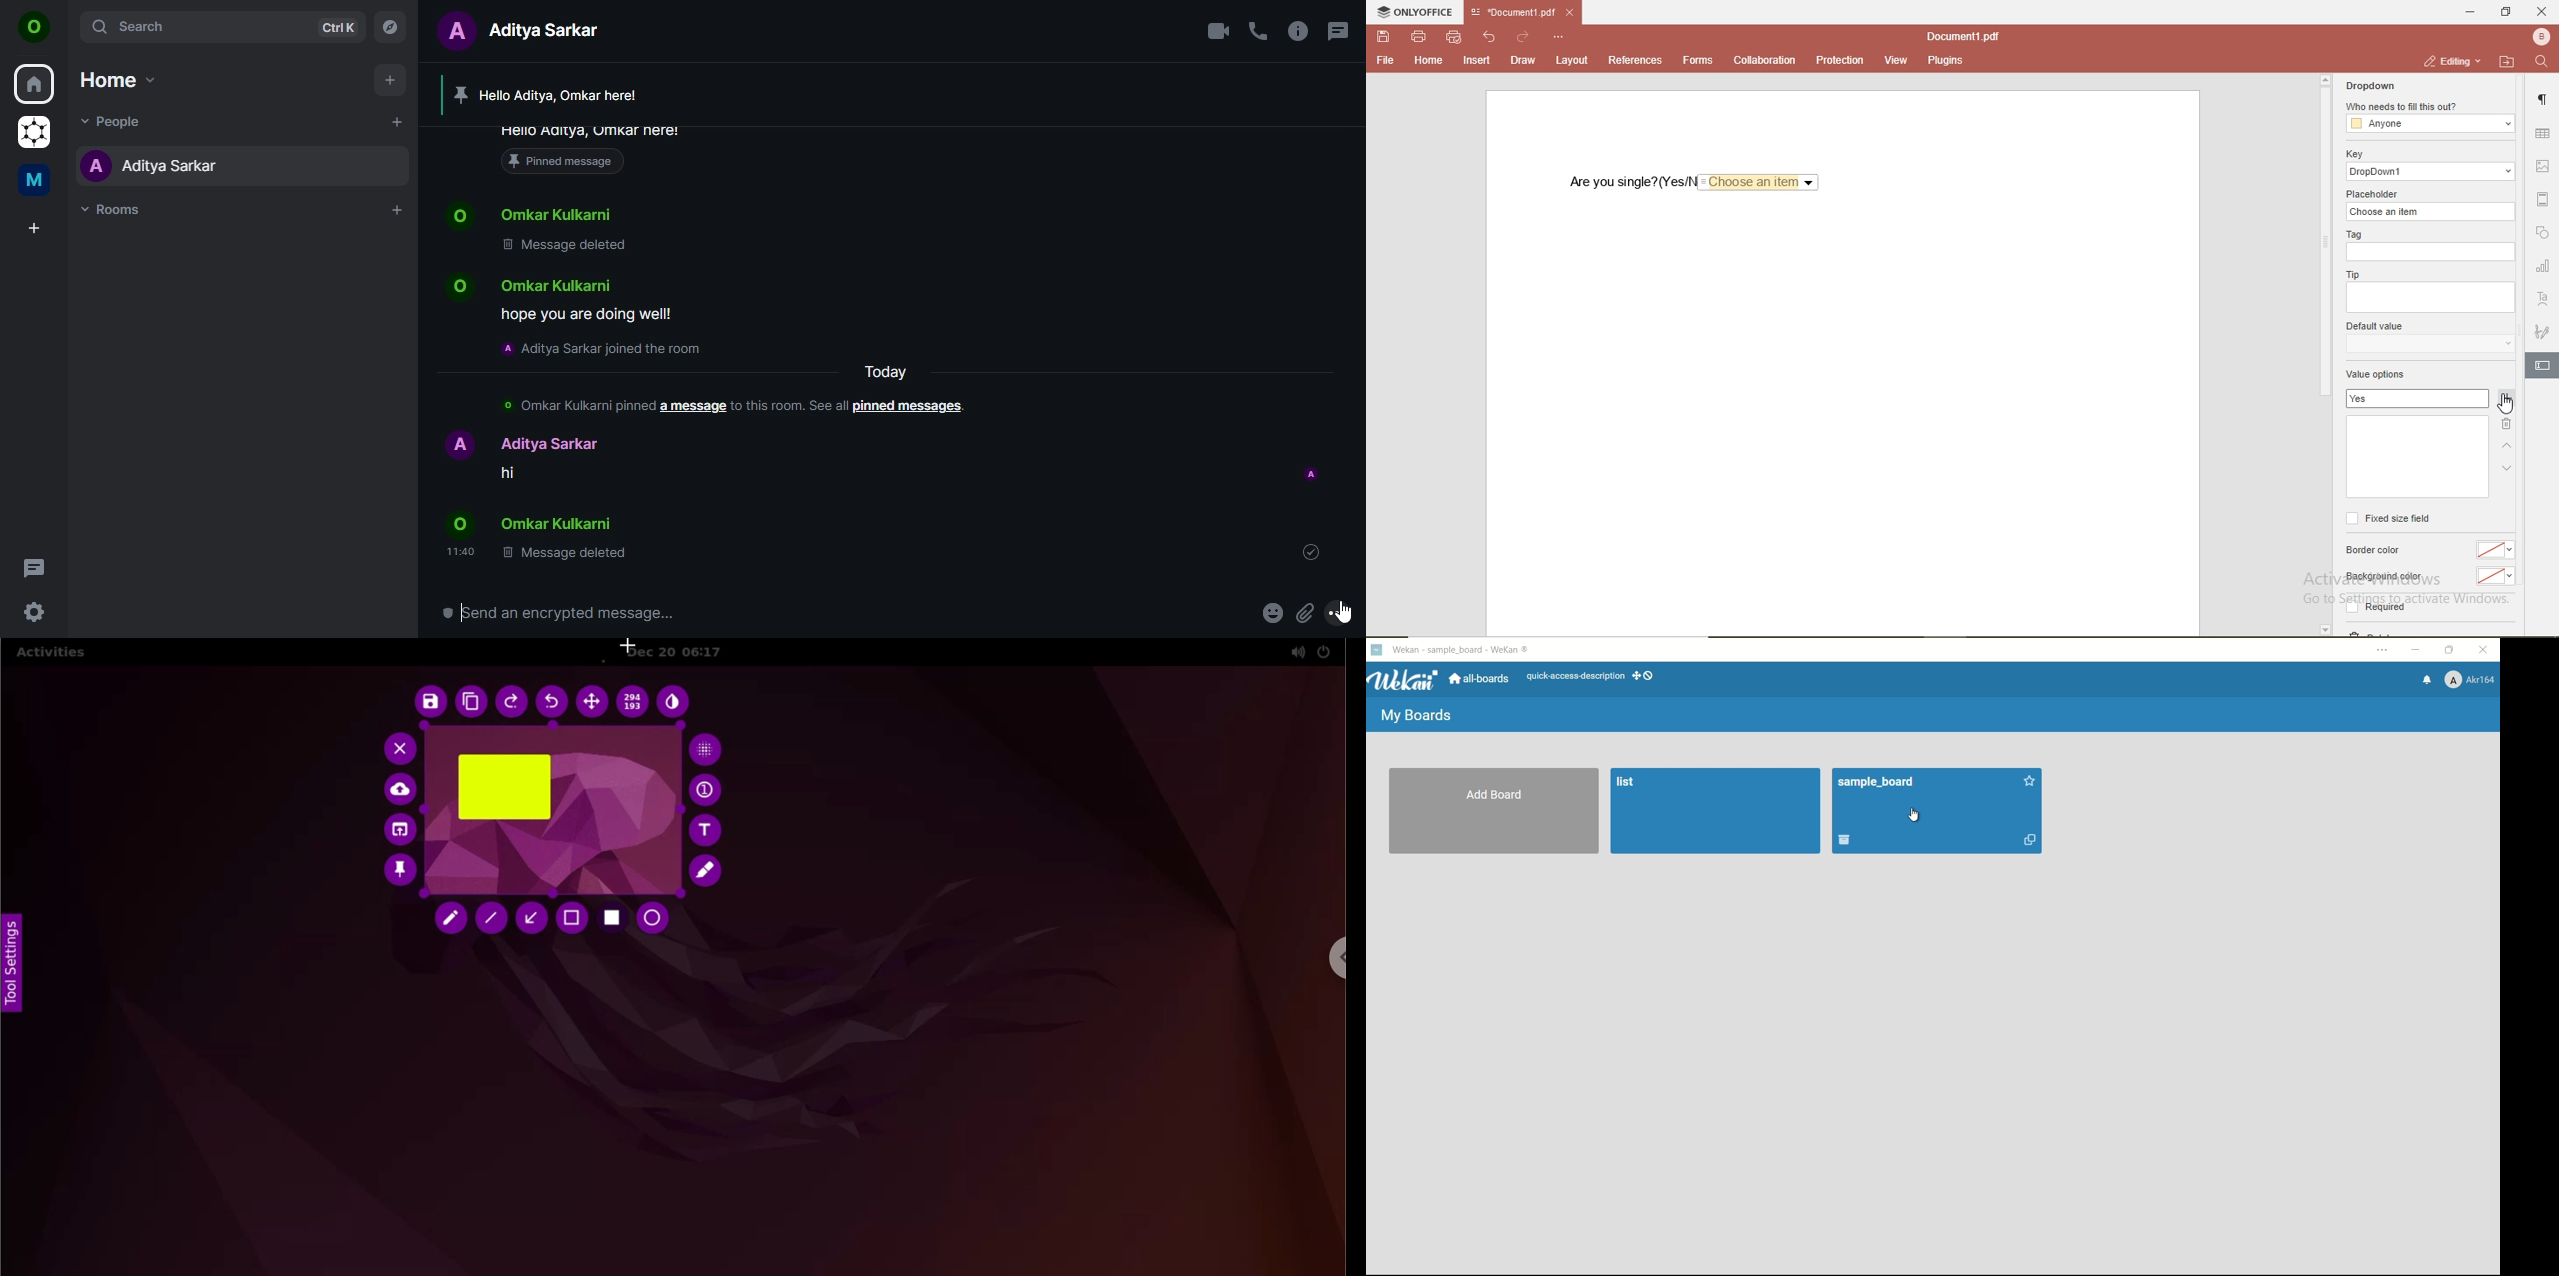 This screenshot has height=1288, width=2576. Describe the element at coordinates (2545, 64) in the screenshot. I see `search` at that location.